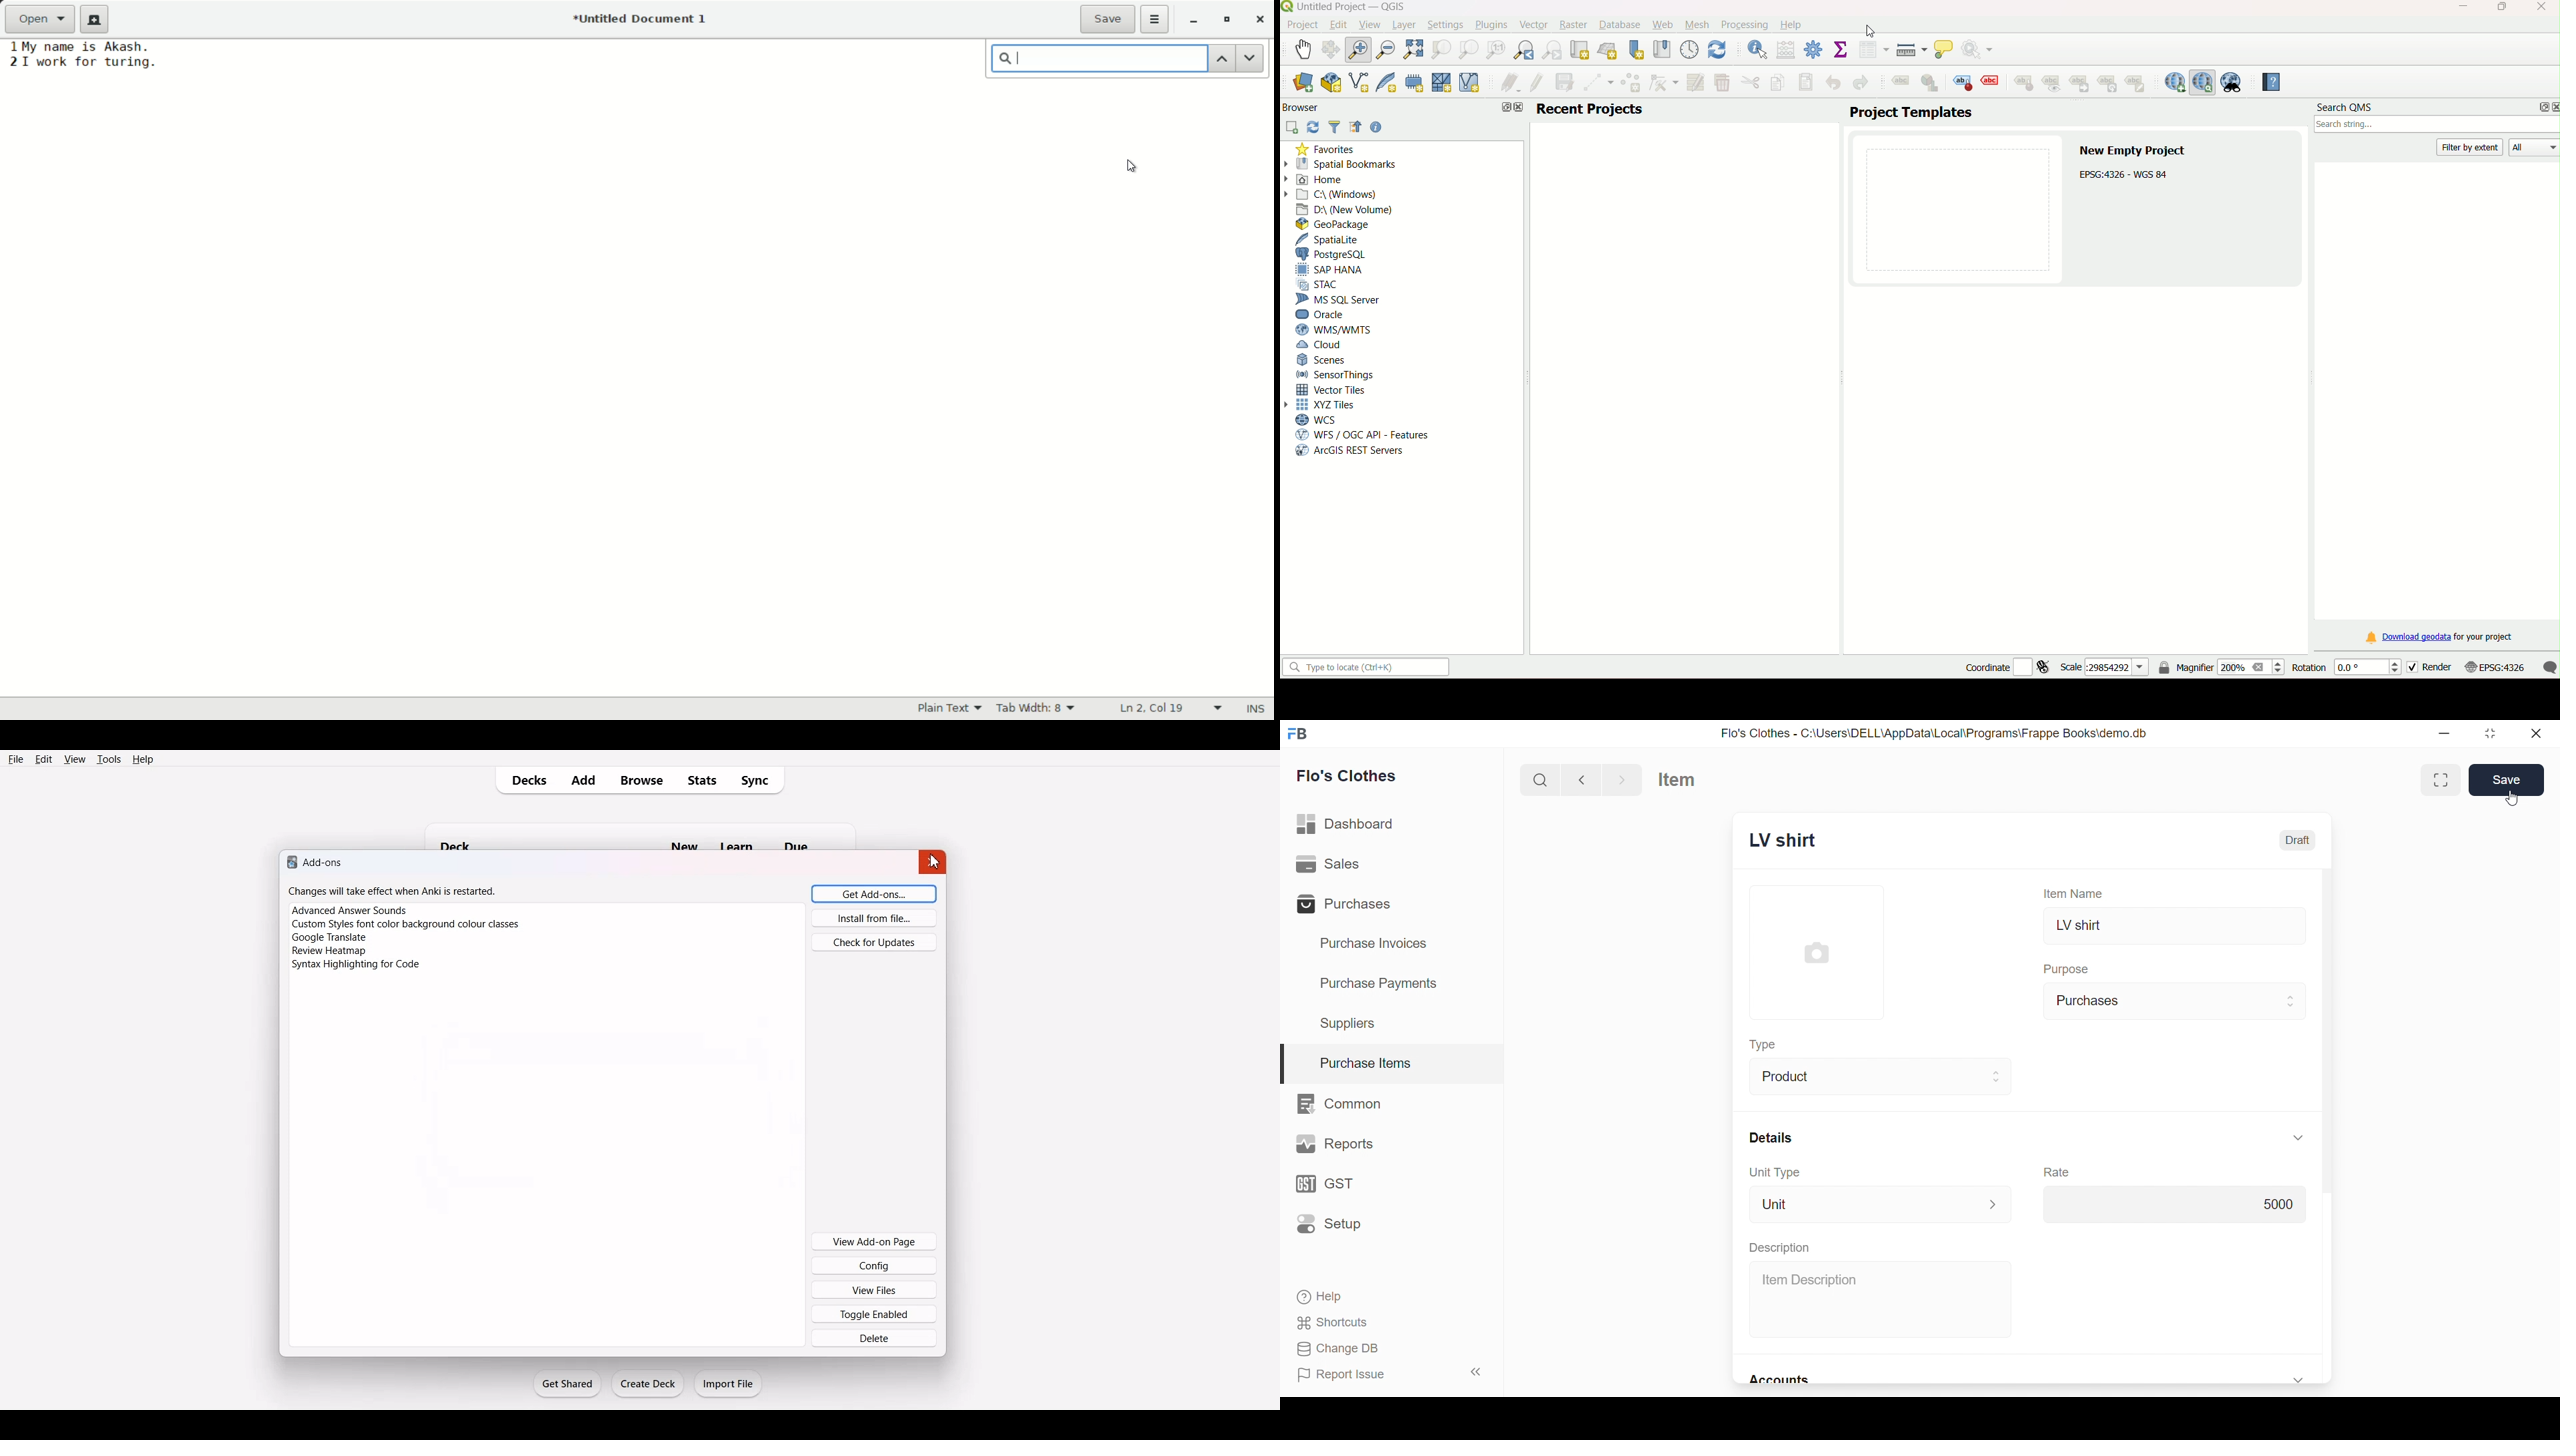  What do you see at coordinates (808, 835) in the screenshot?
I see `` at bounding box center [808, 835].